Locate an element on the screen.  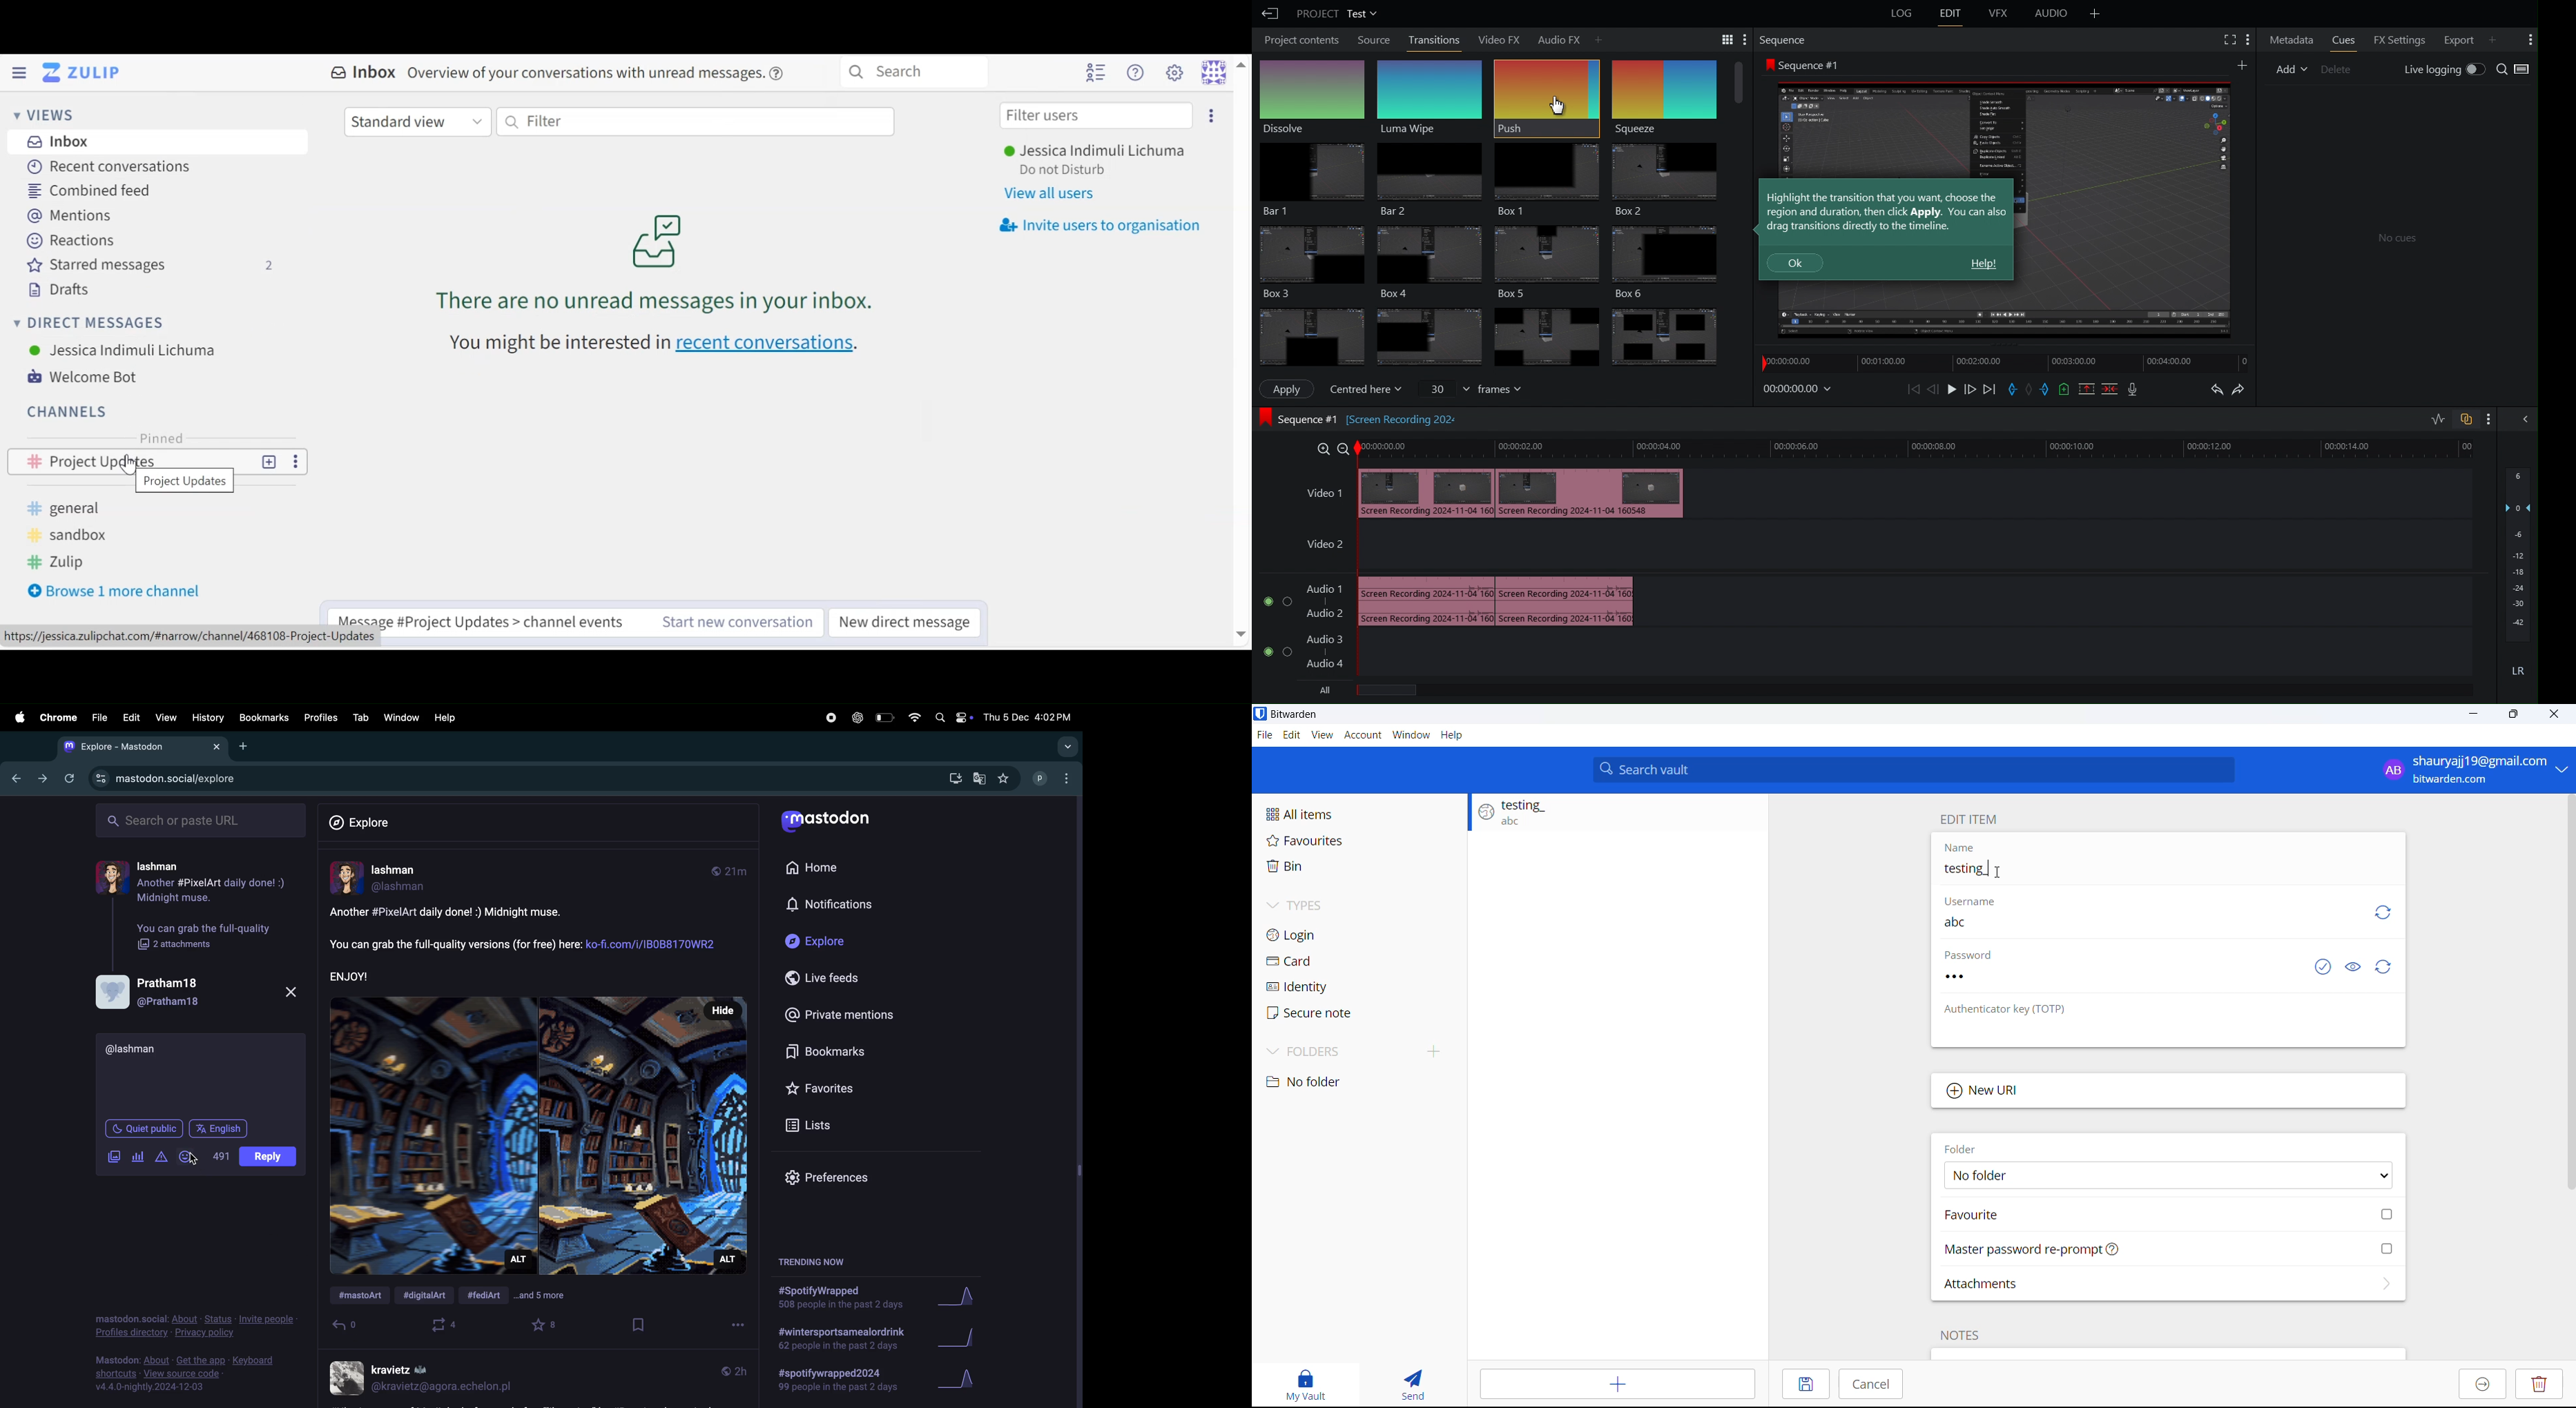
save is located at coordinates (1806, 1387).